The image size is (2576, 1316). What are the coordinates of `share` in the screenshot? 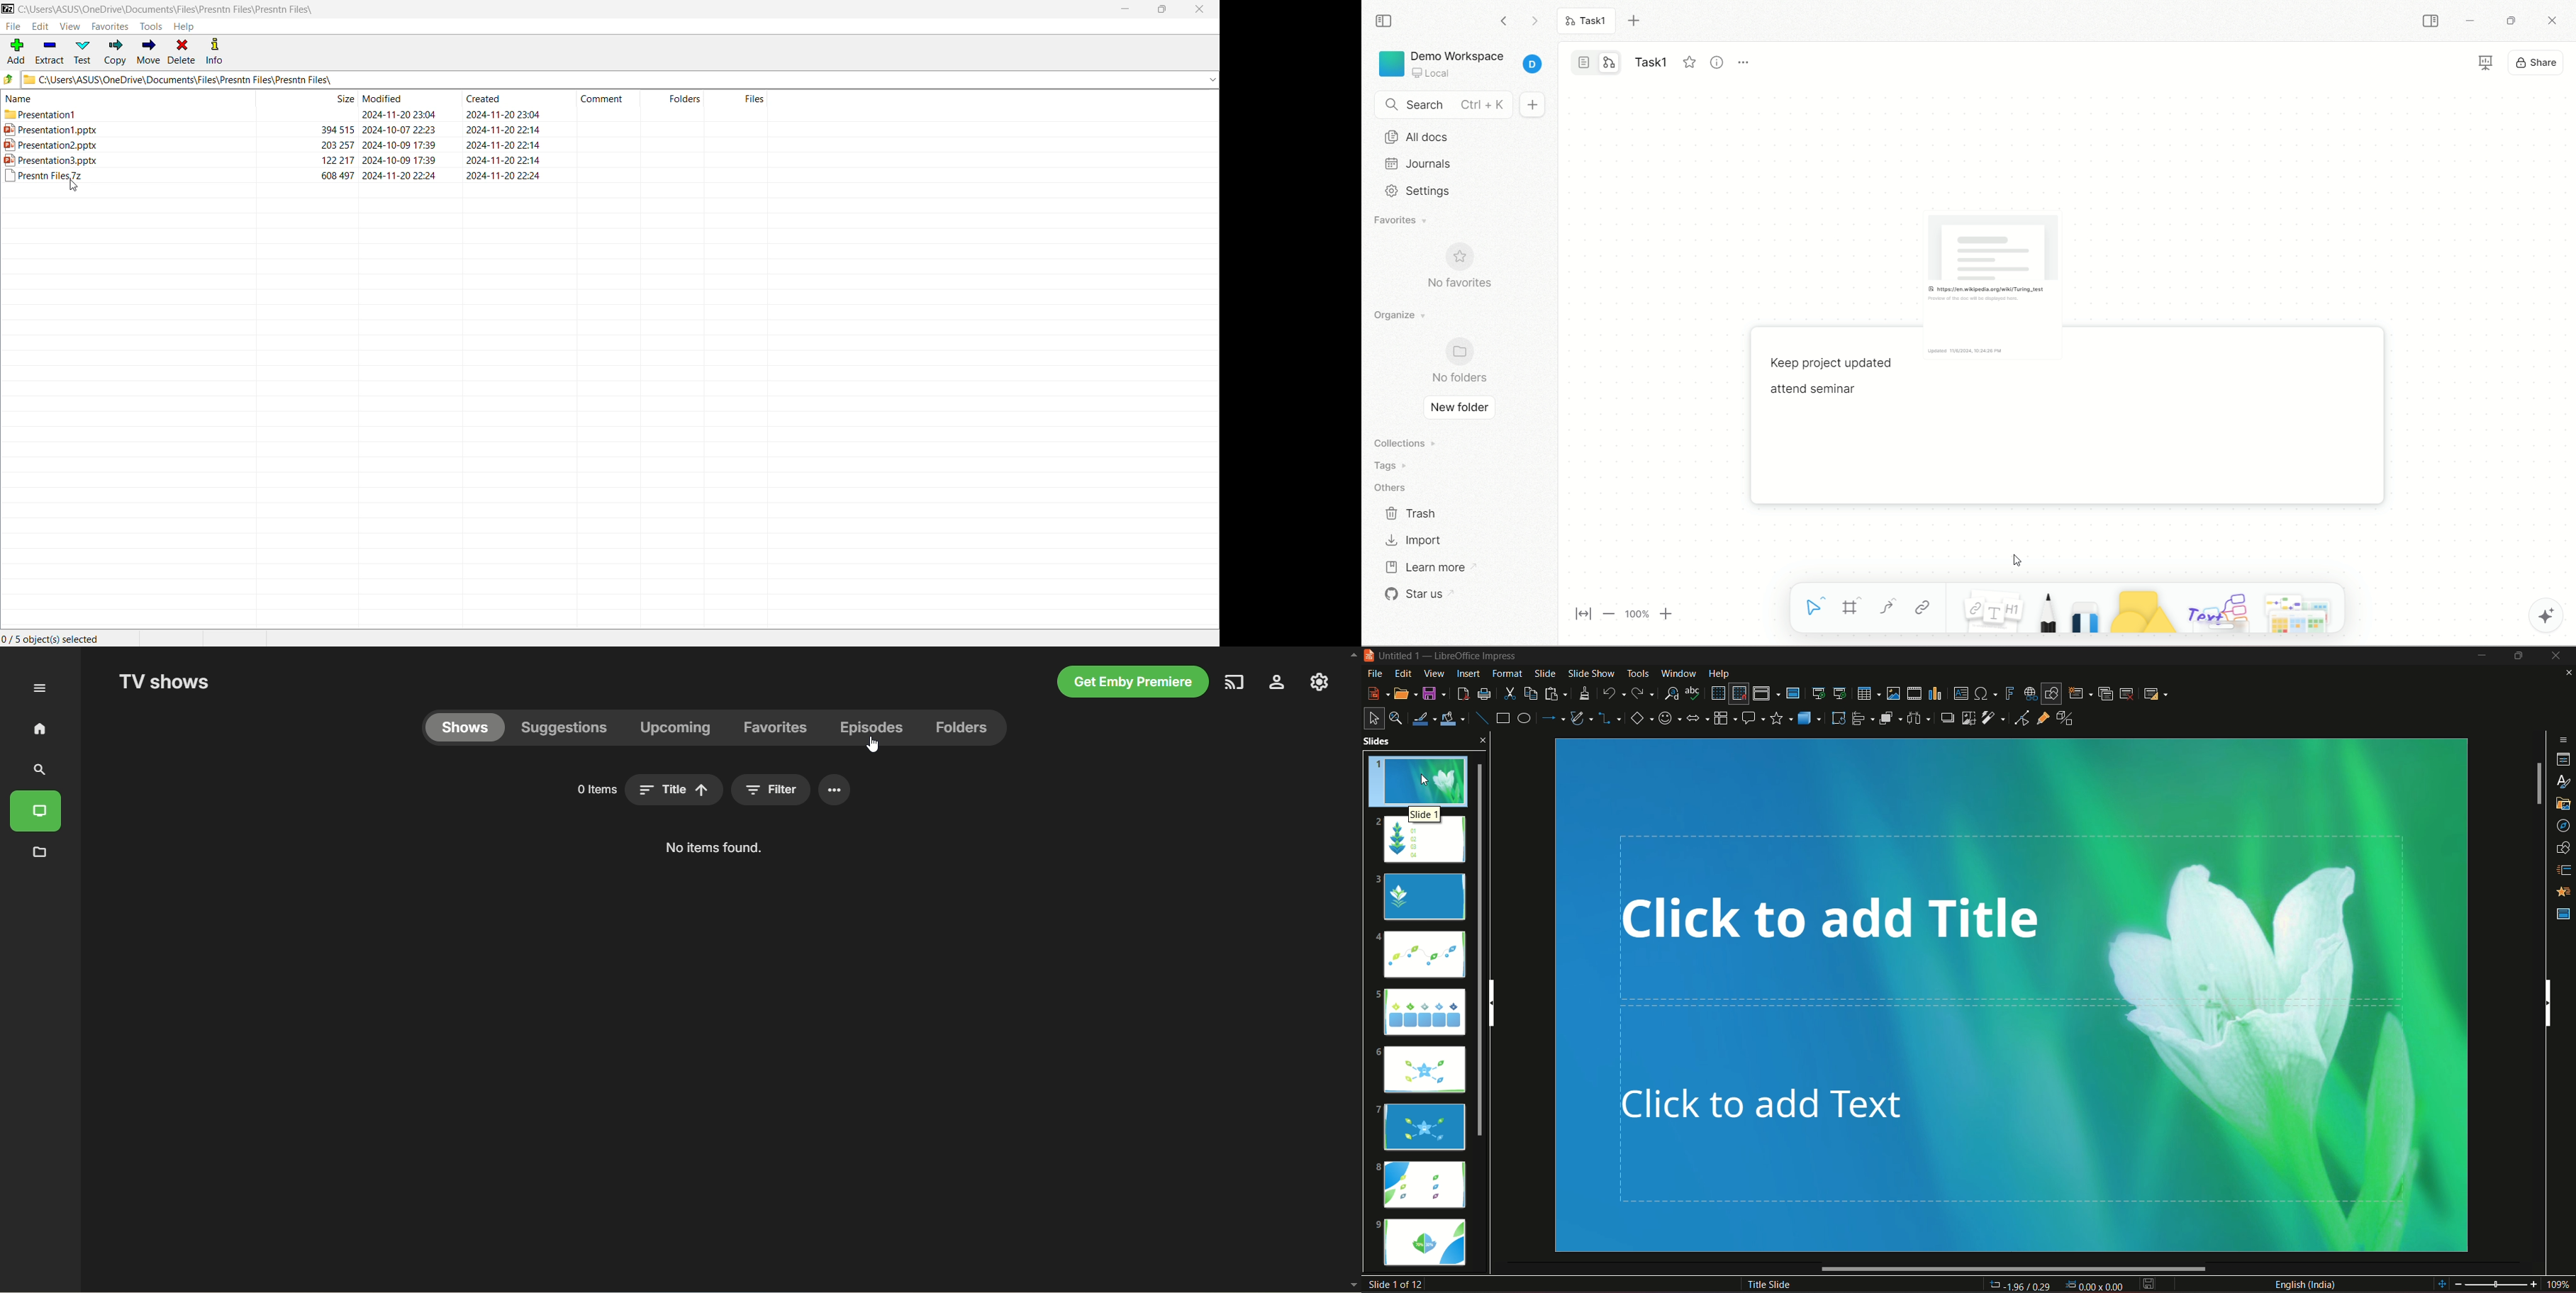 It's located at (2539, 63).